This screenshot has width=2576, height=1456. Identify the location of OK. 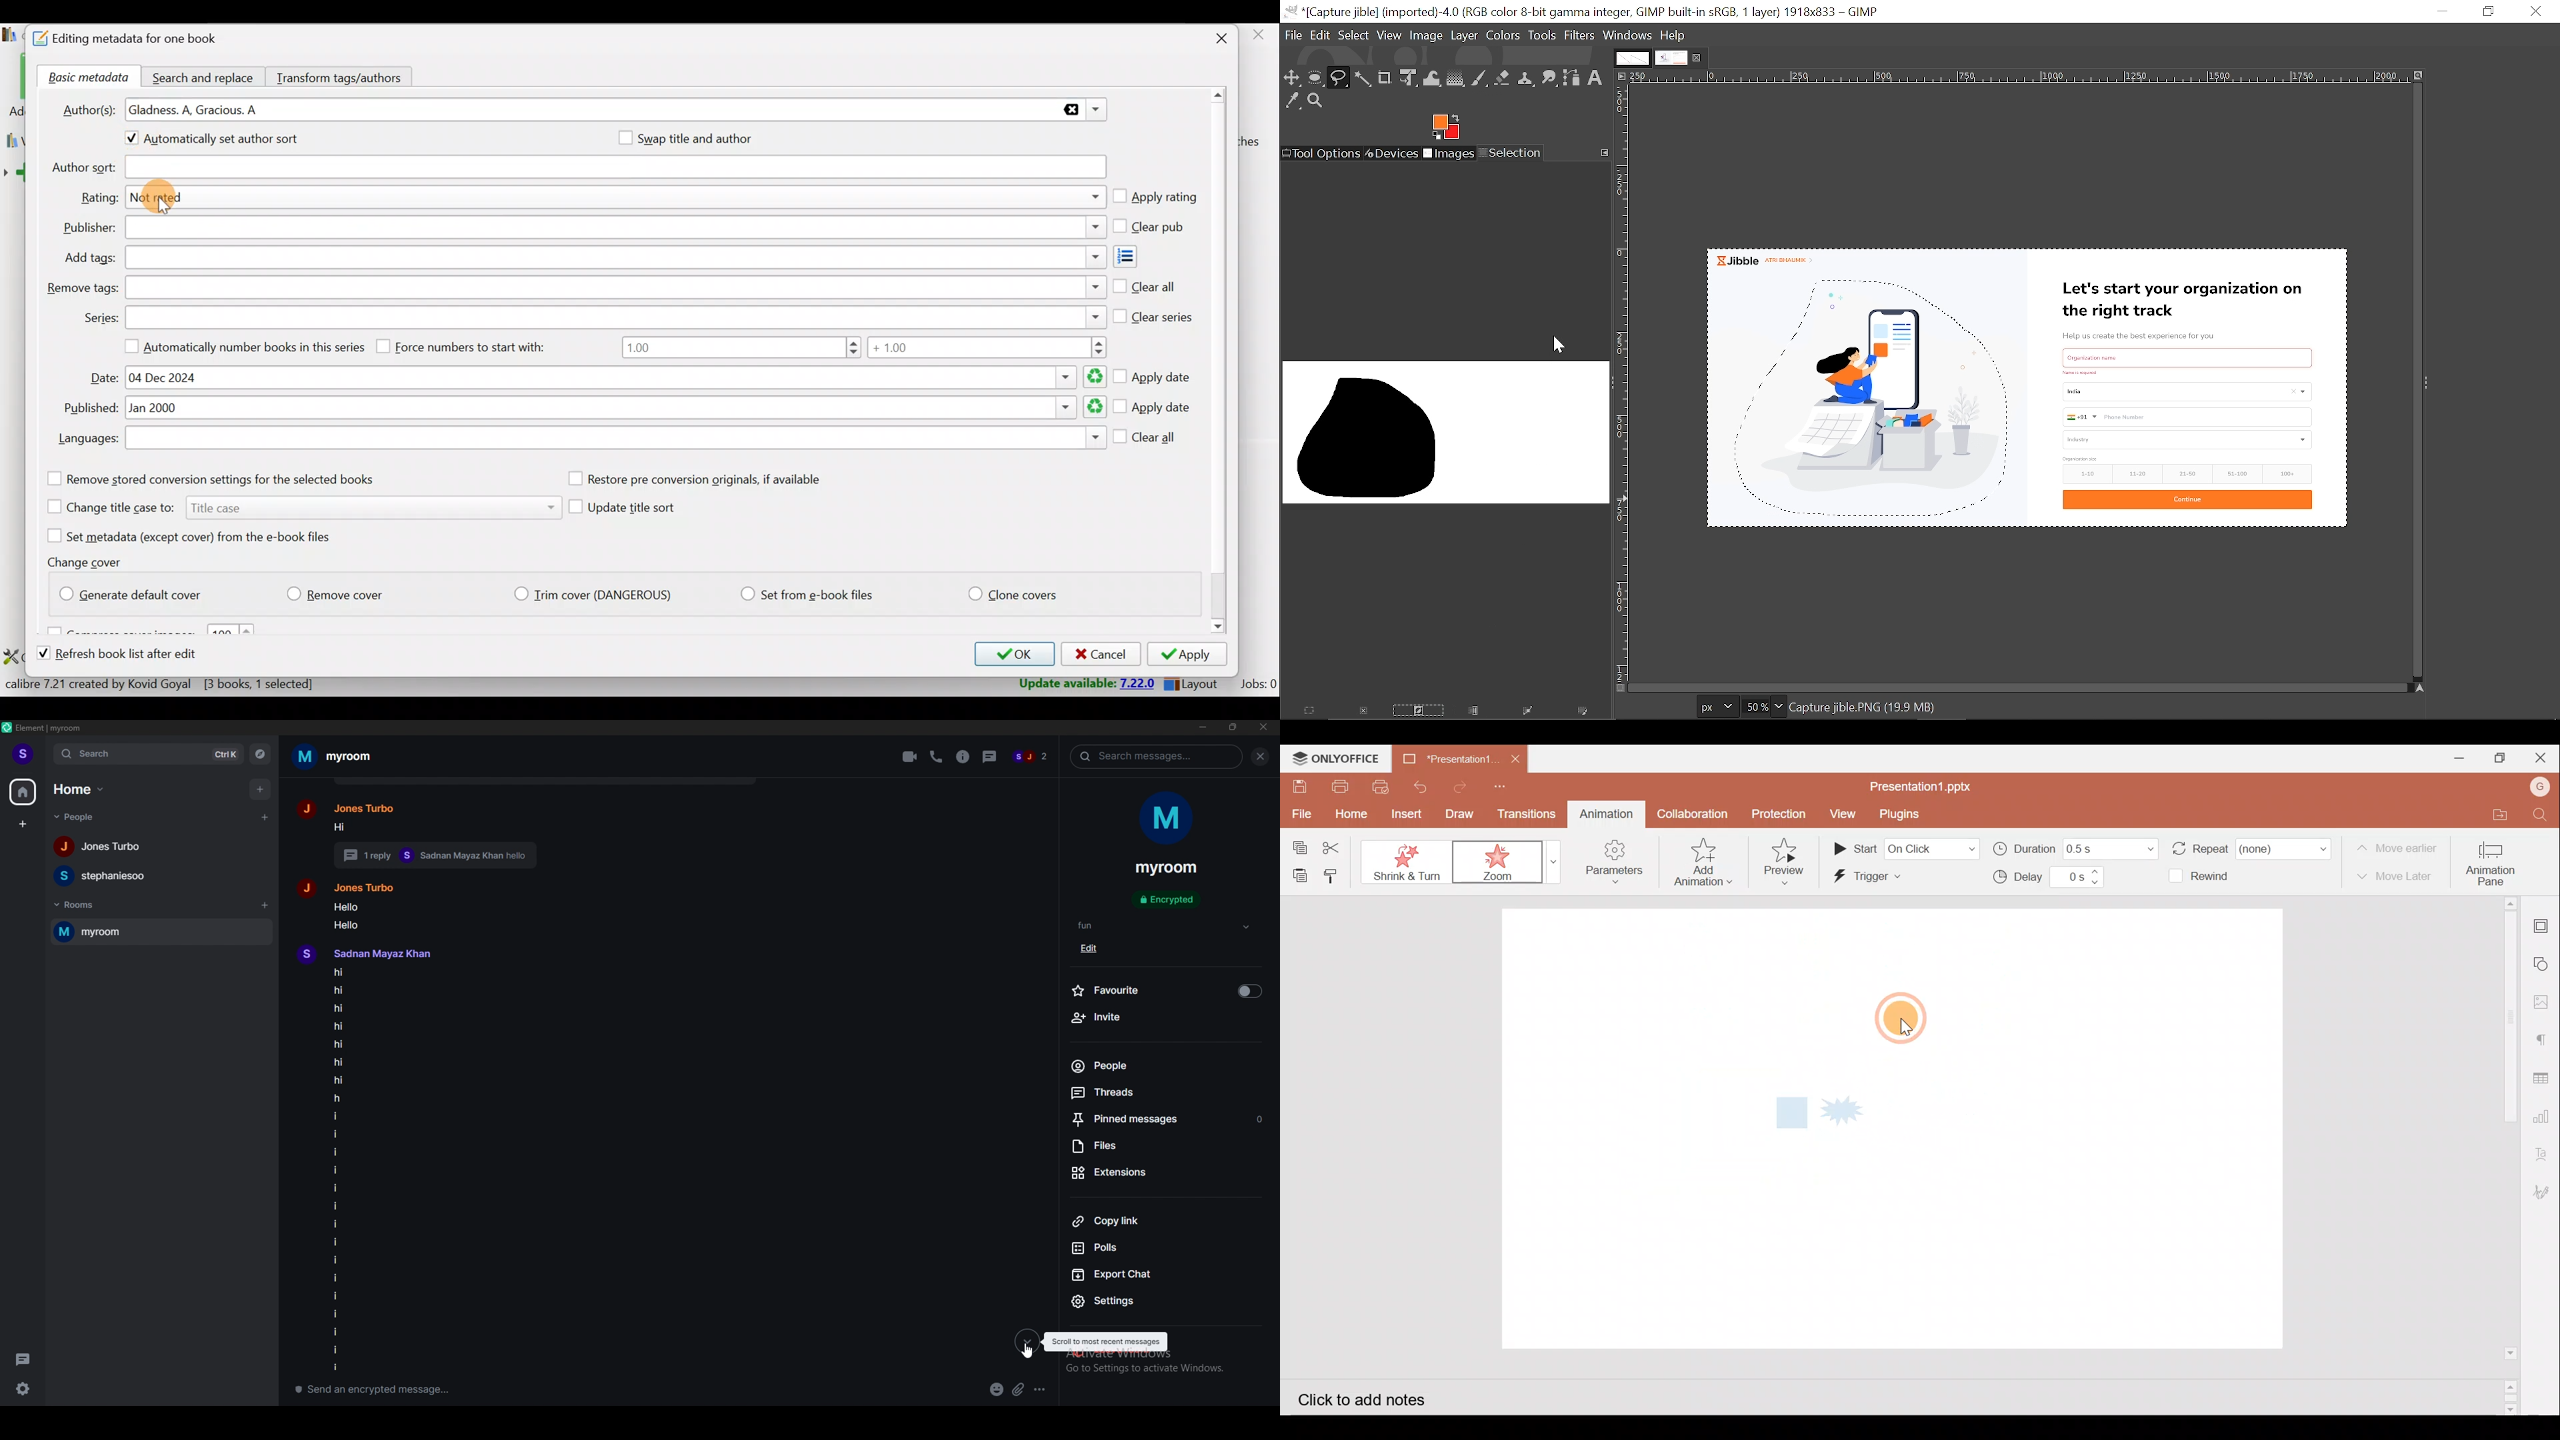
(1011, 654).